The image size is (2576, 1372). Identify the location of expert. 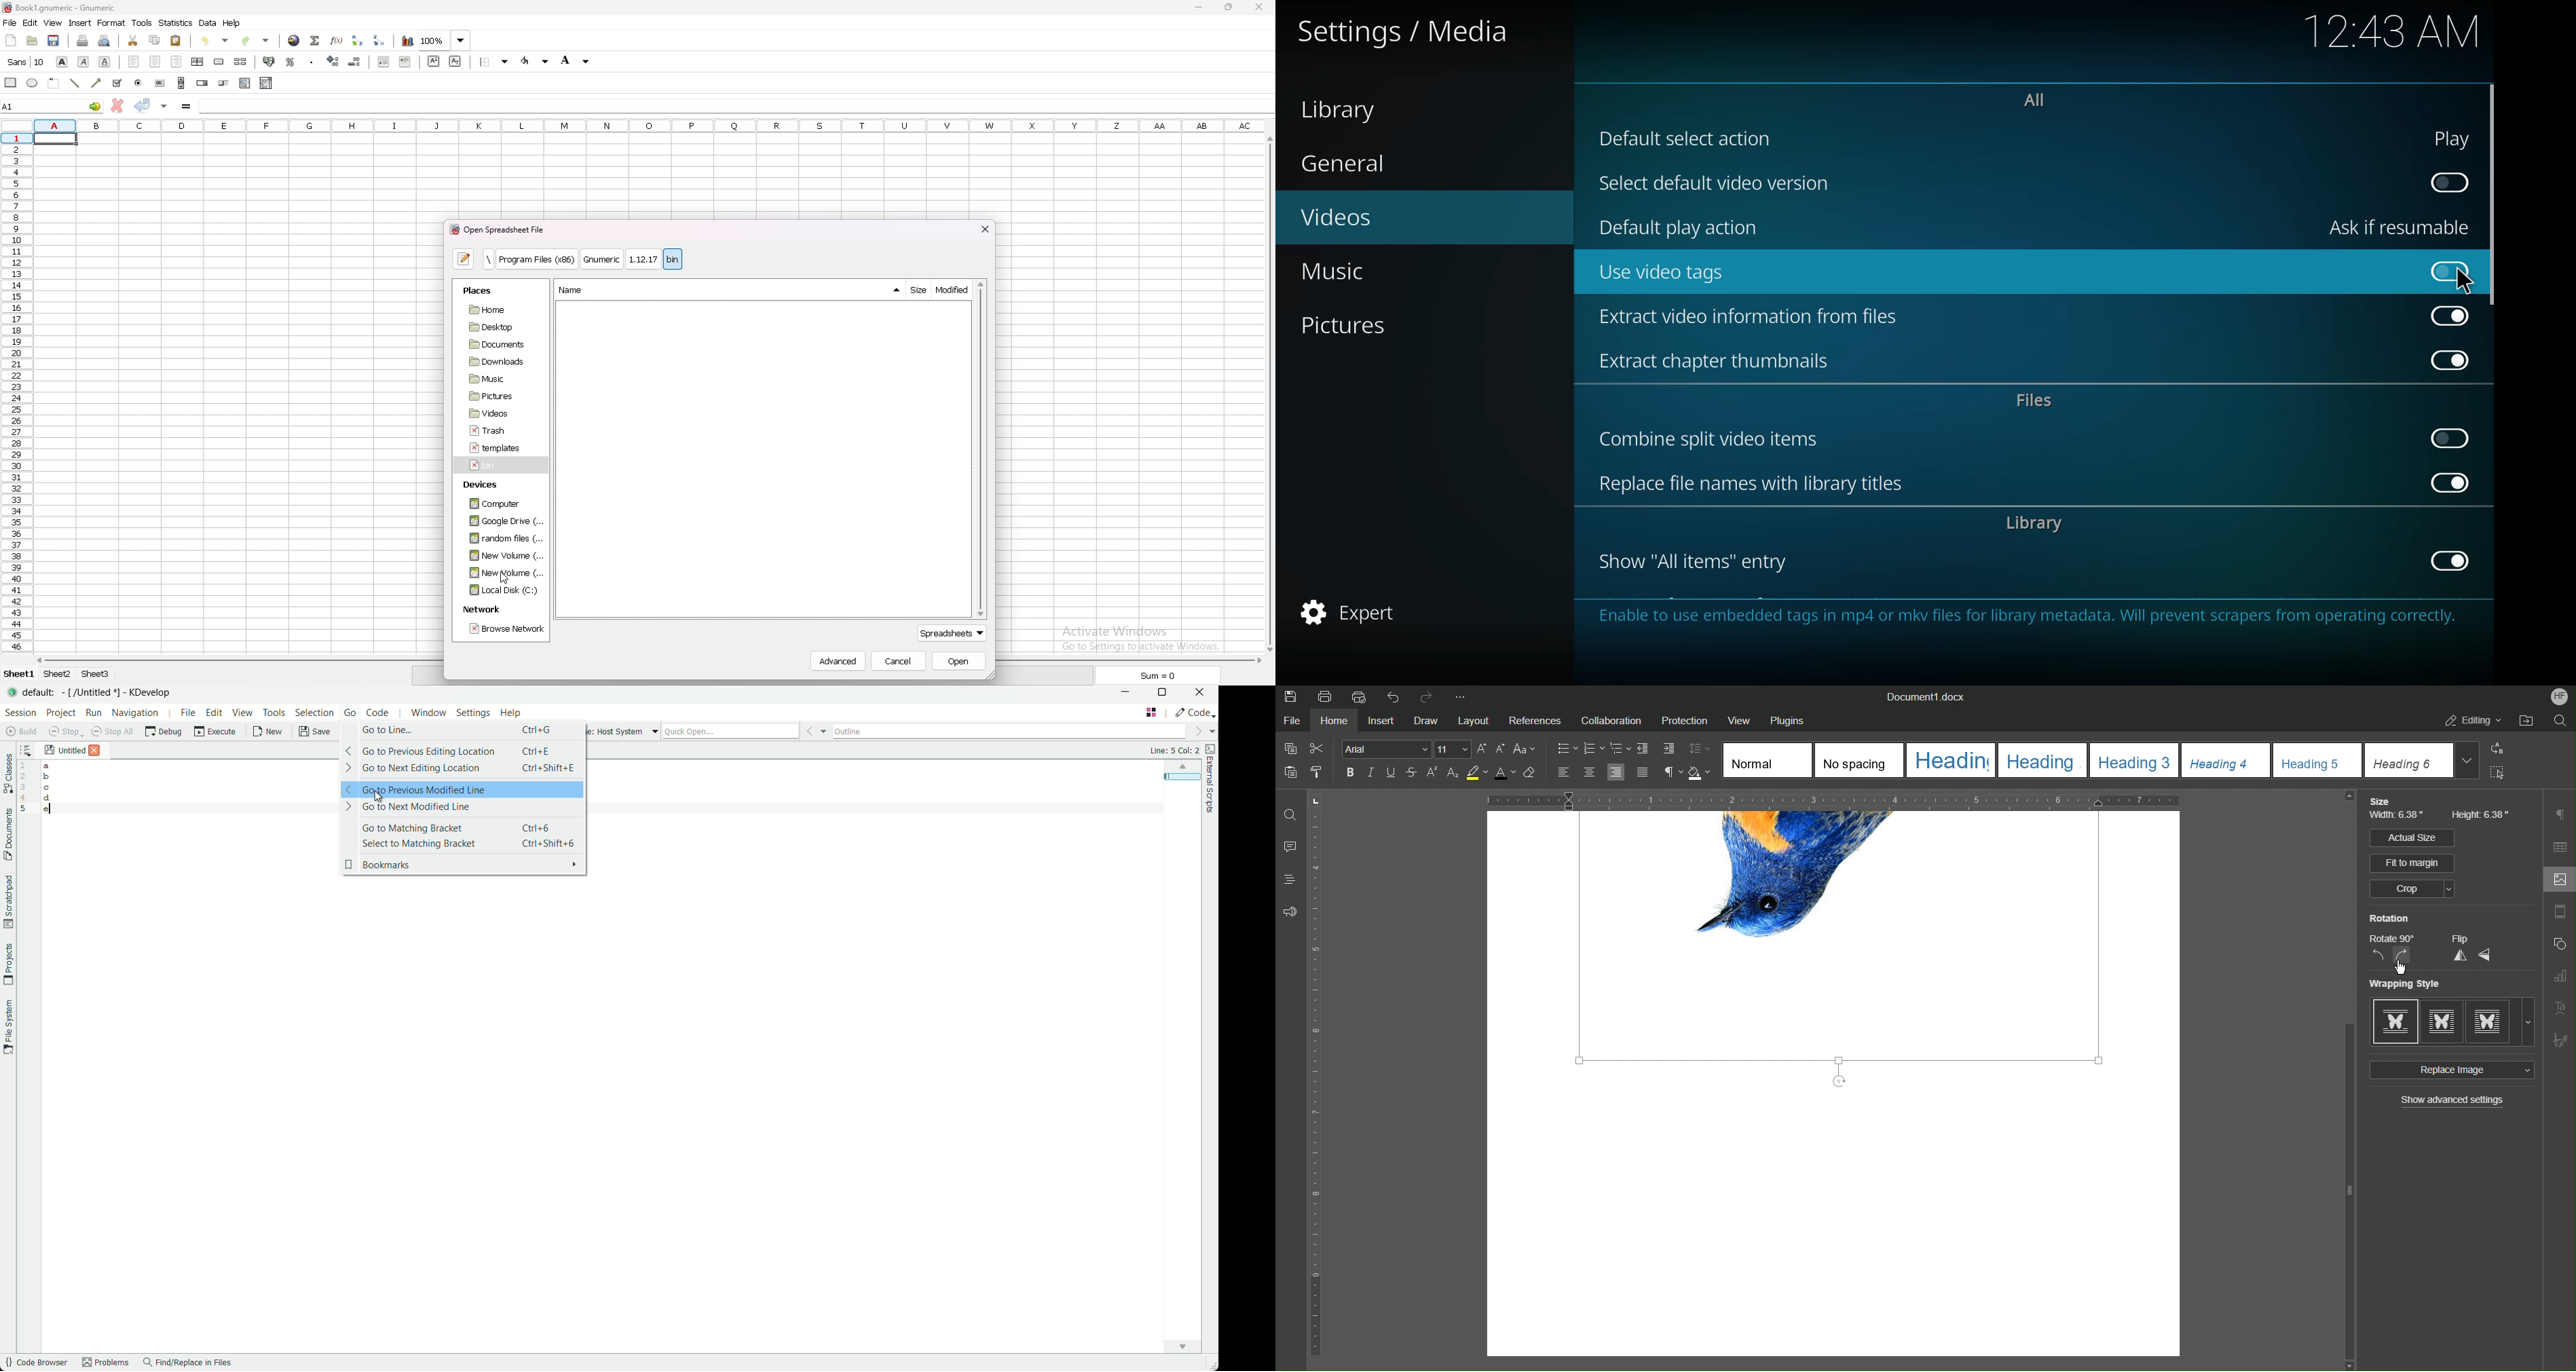
(1356, 611).